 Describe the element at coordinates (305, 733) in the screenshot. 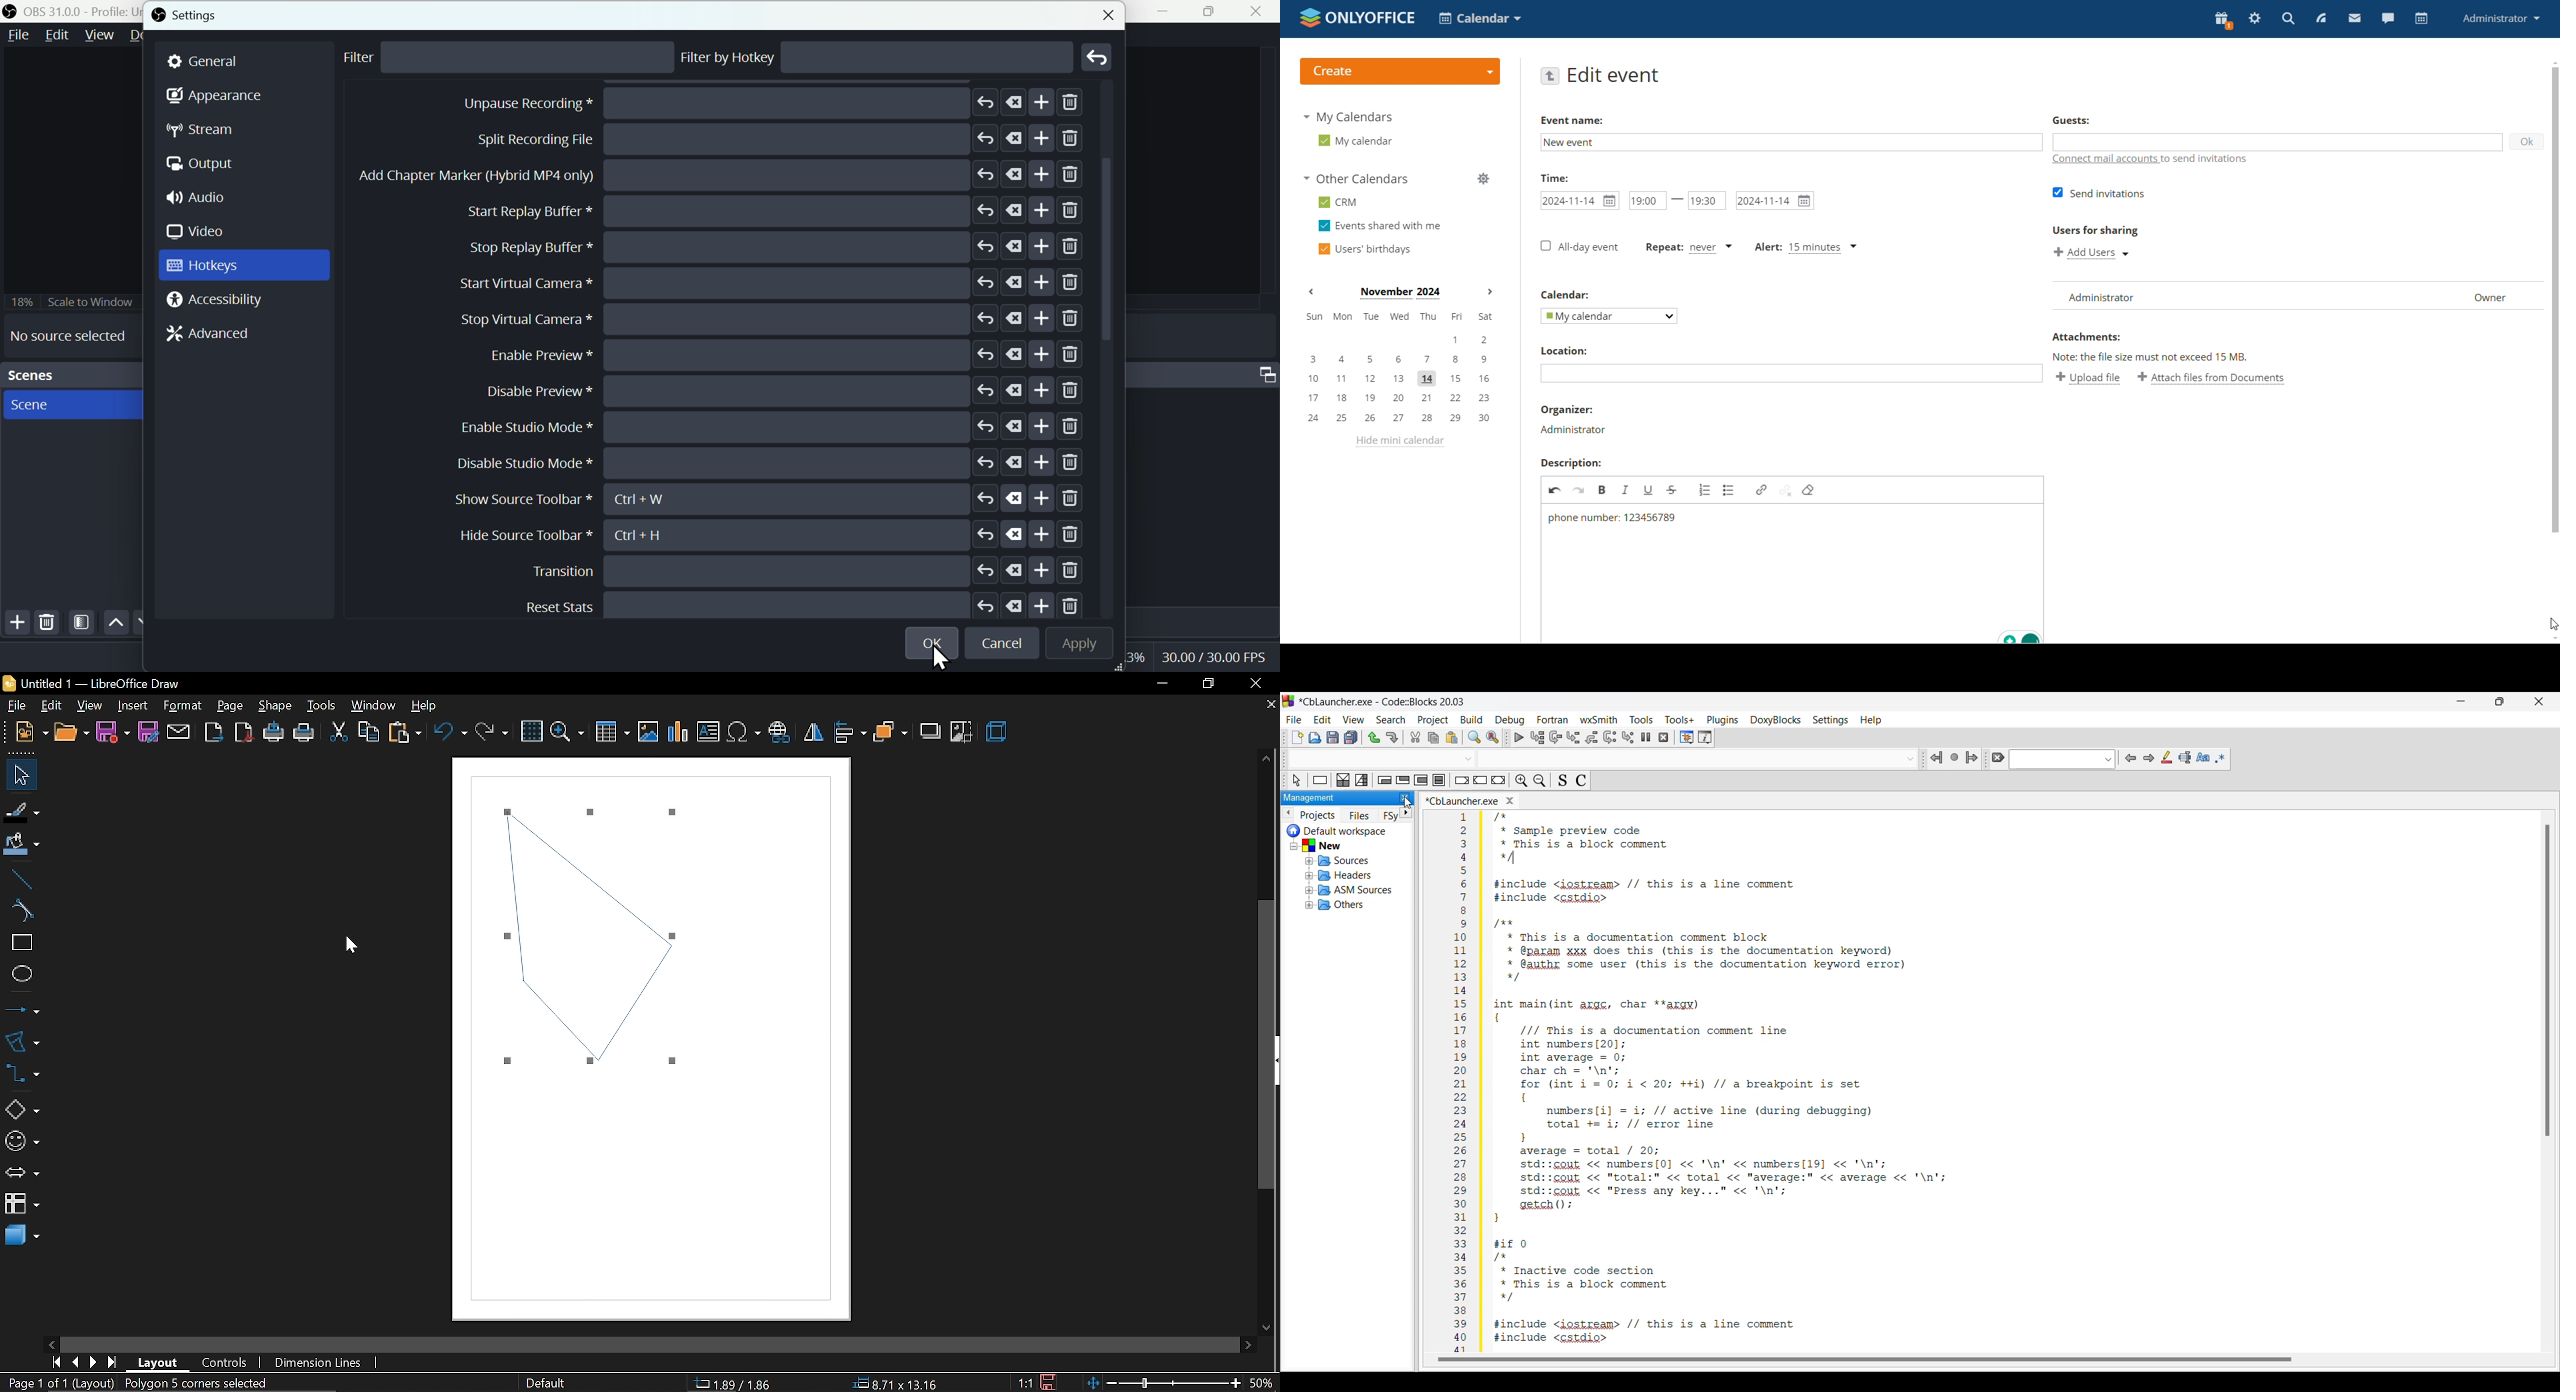

I see `print` at that location.